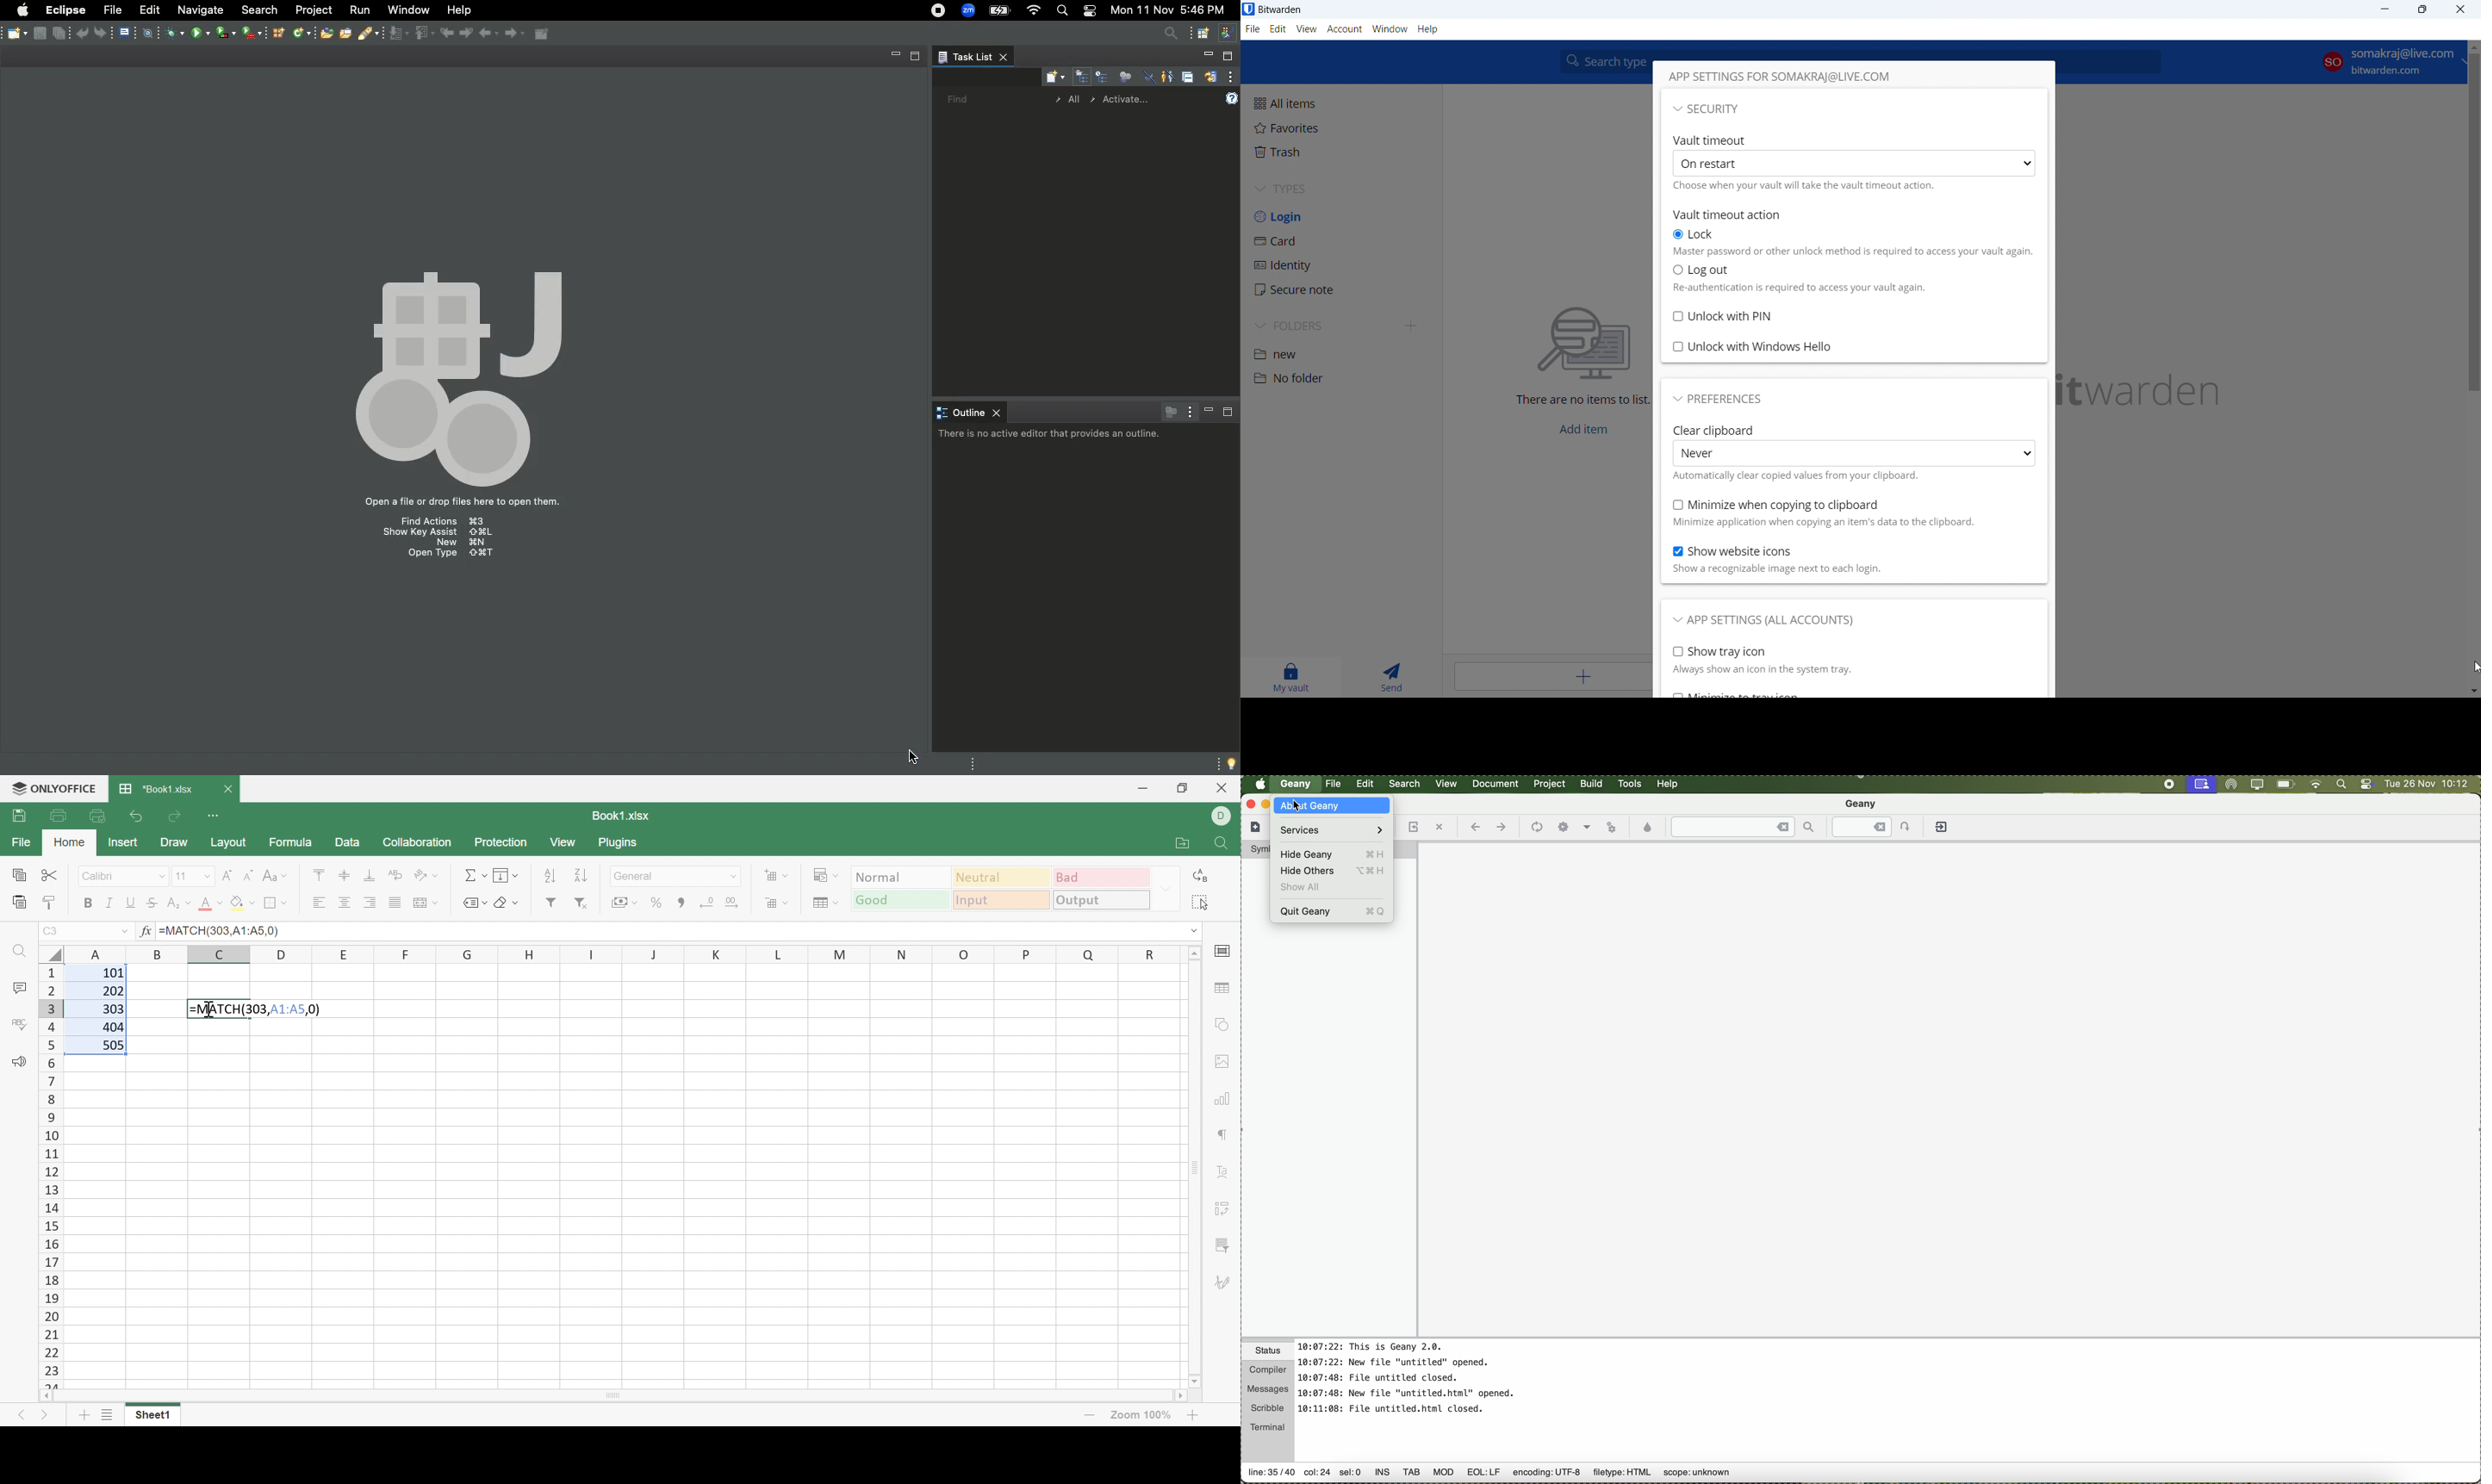  Describe the element at coordinates (45, 1417) in the screenshot. I see `Next` at that location.